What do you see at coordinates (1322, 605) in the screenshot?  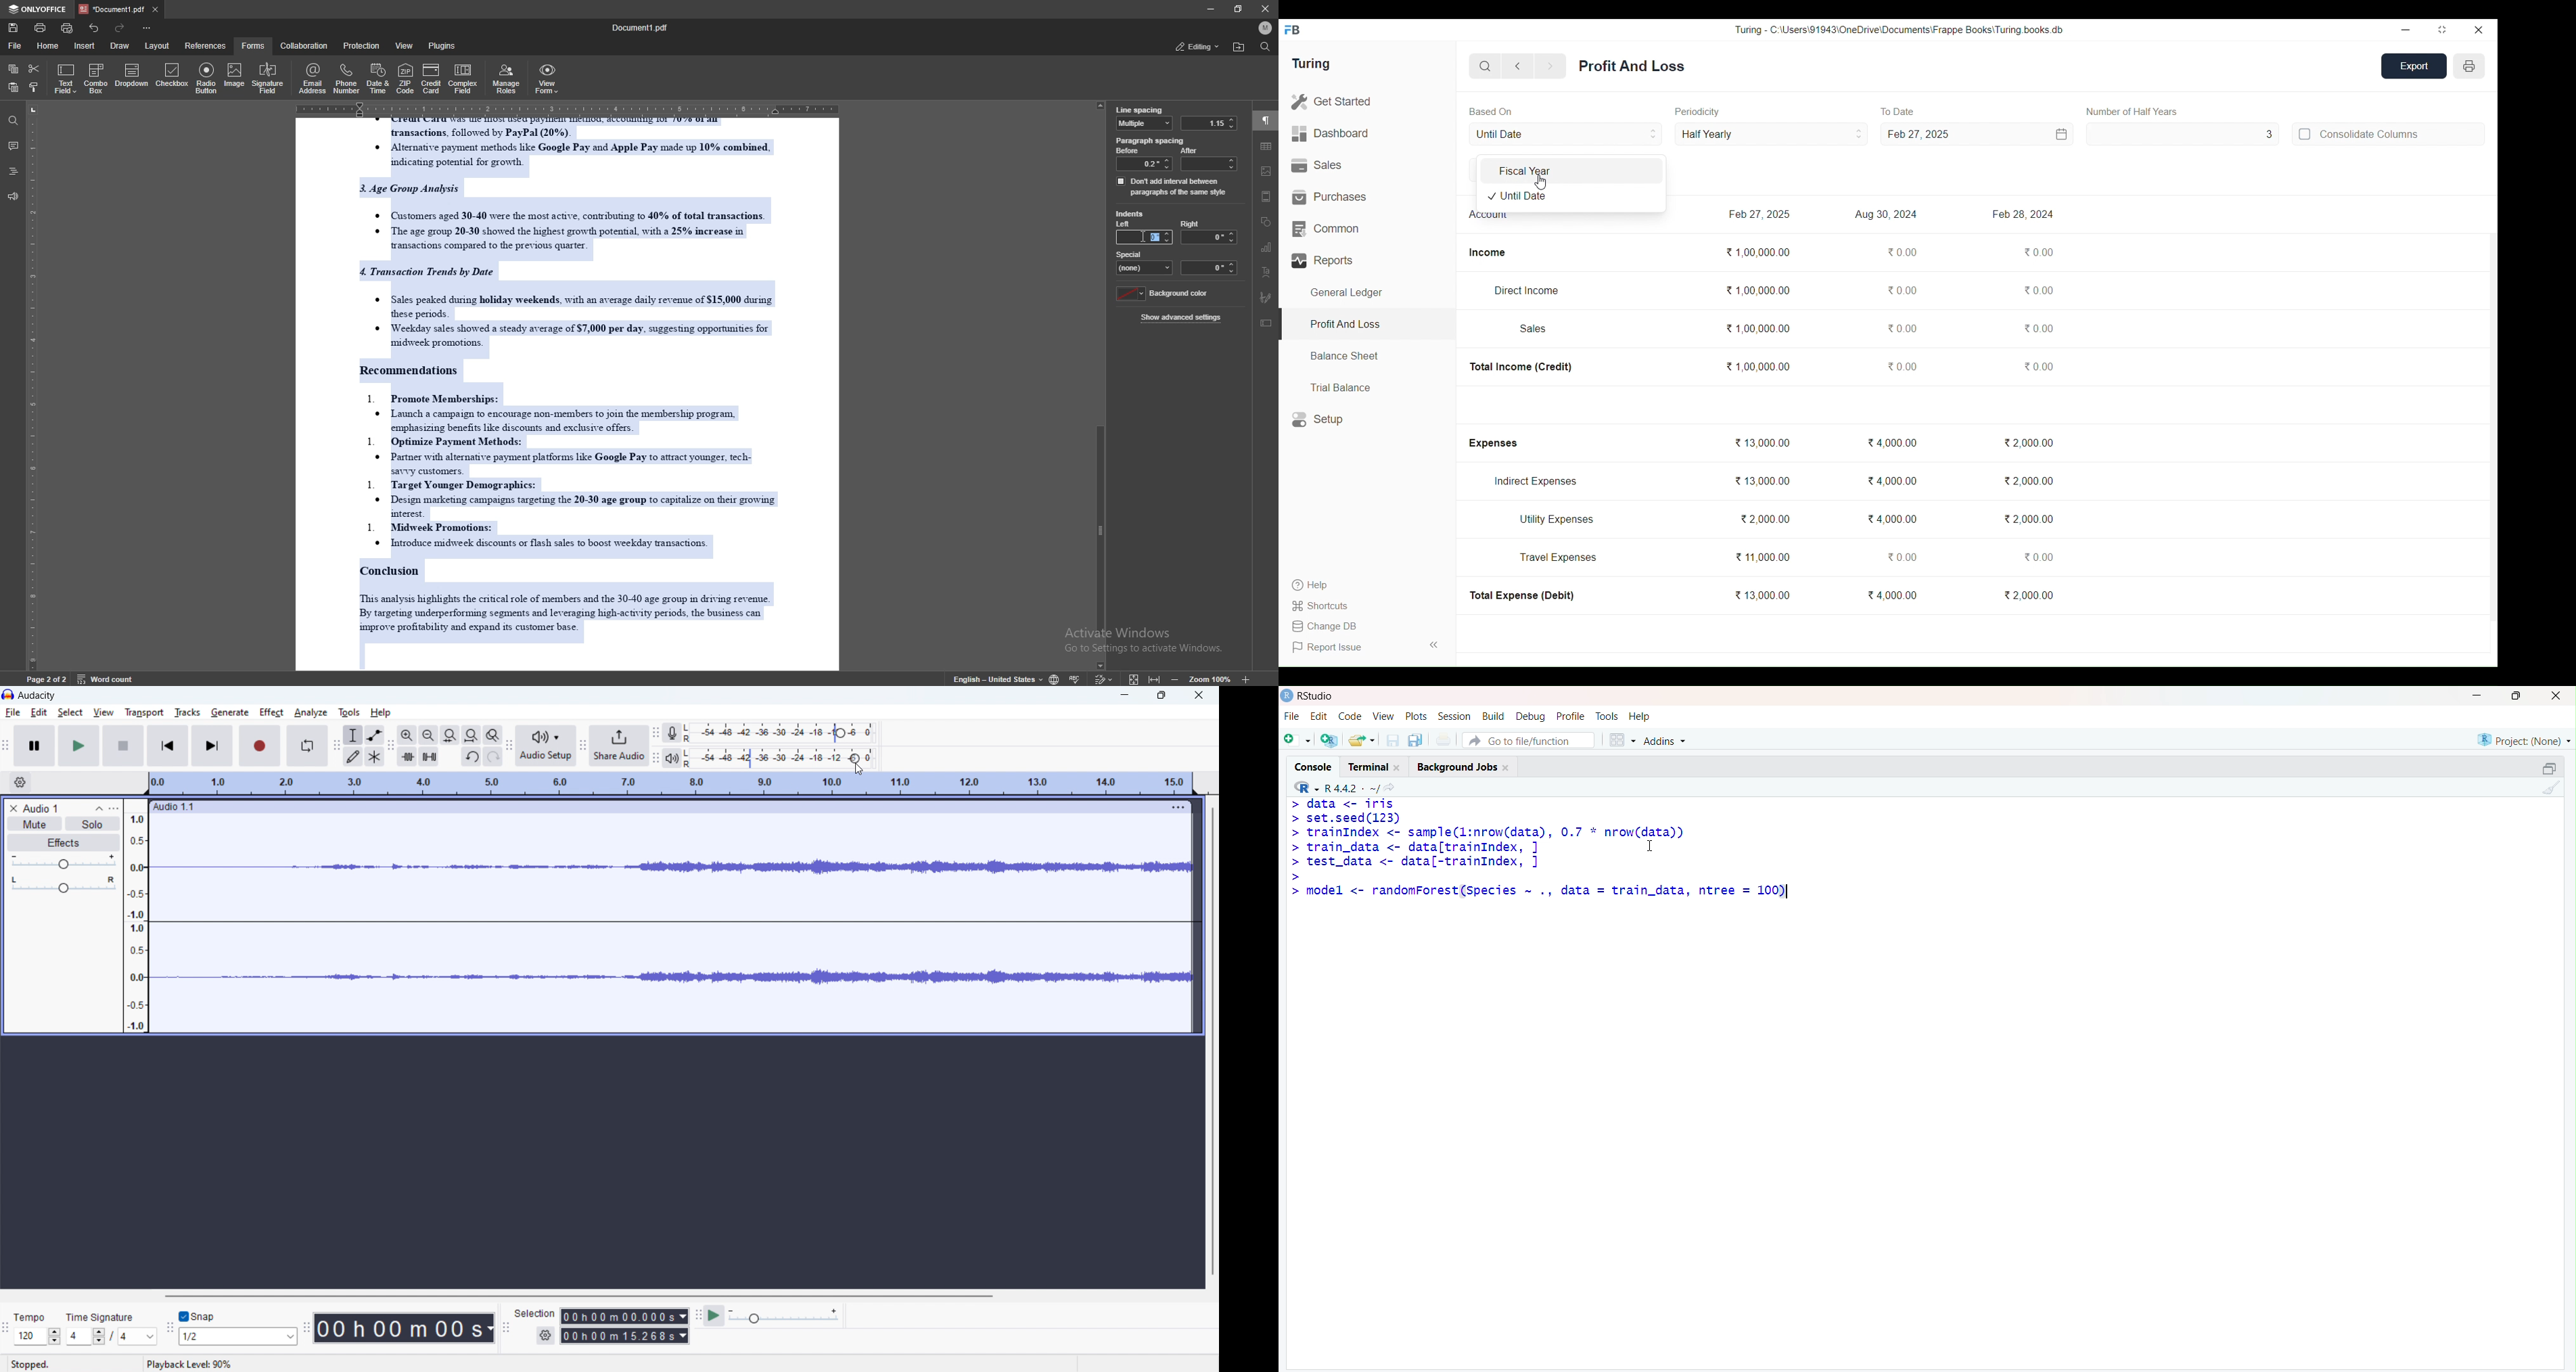 I see `Shortcuts` at bounding box center [1322, 605].